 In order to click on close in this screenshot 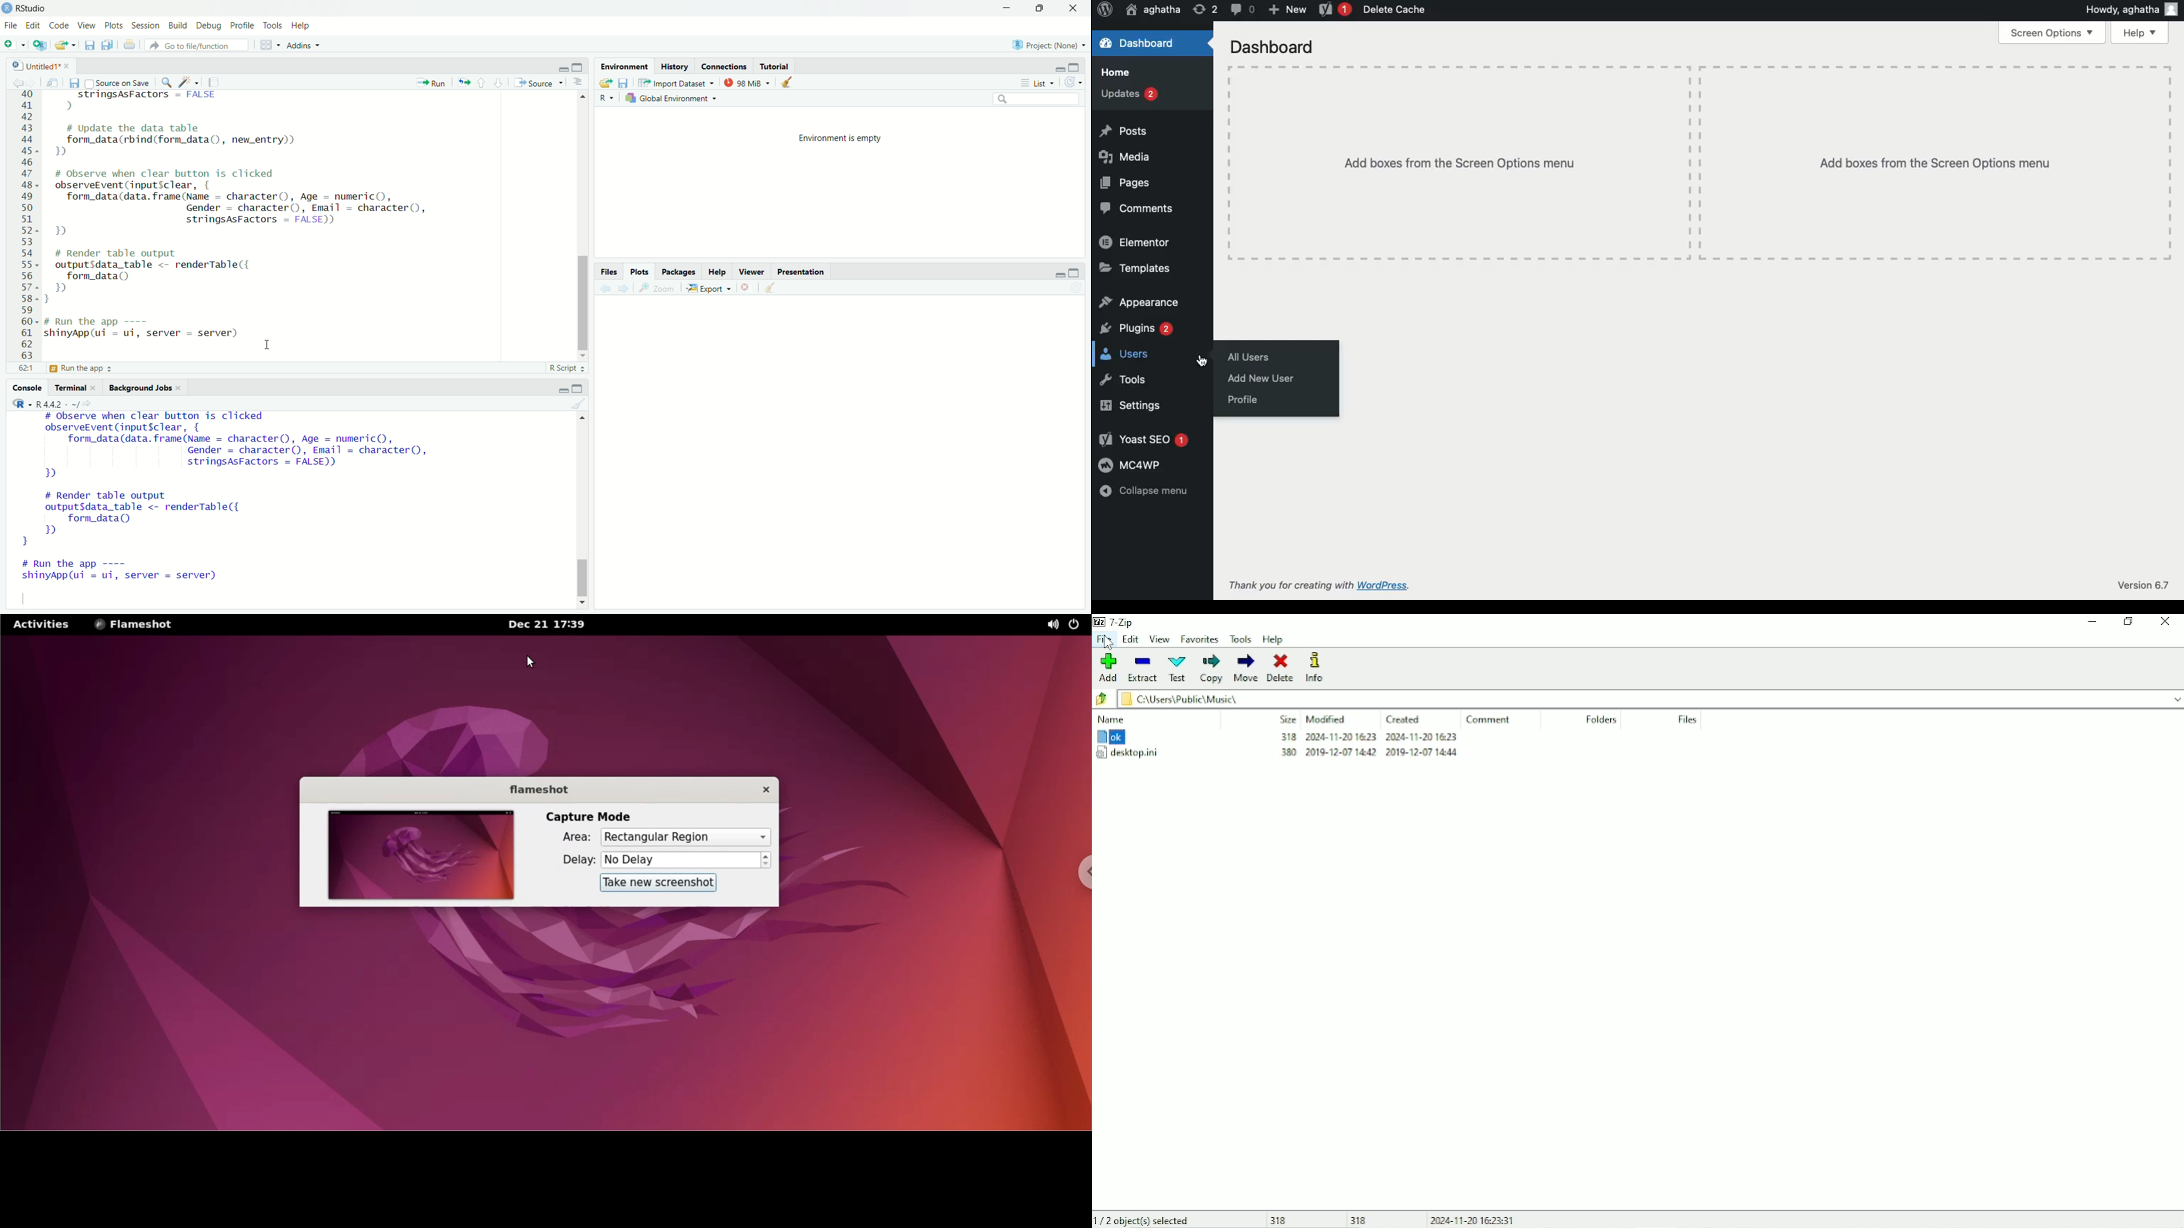, I will do `click(1077, 8)`.